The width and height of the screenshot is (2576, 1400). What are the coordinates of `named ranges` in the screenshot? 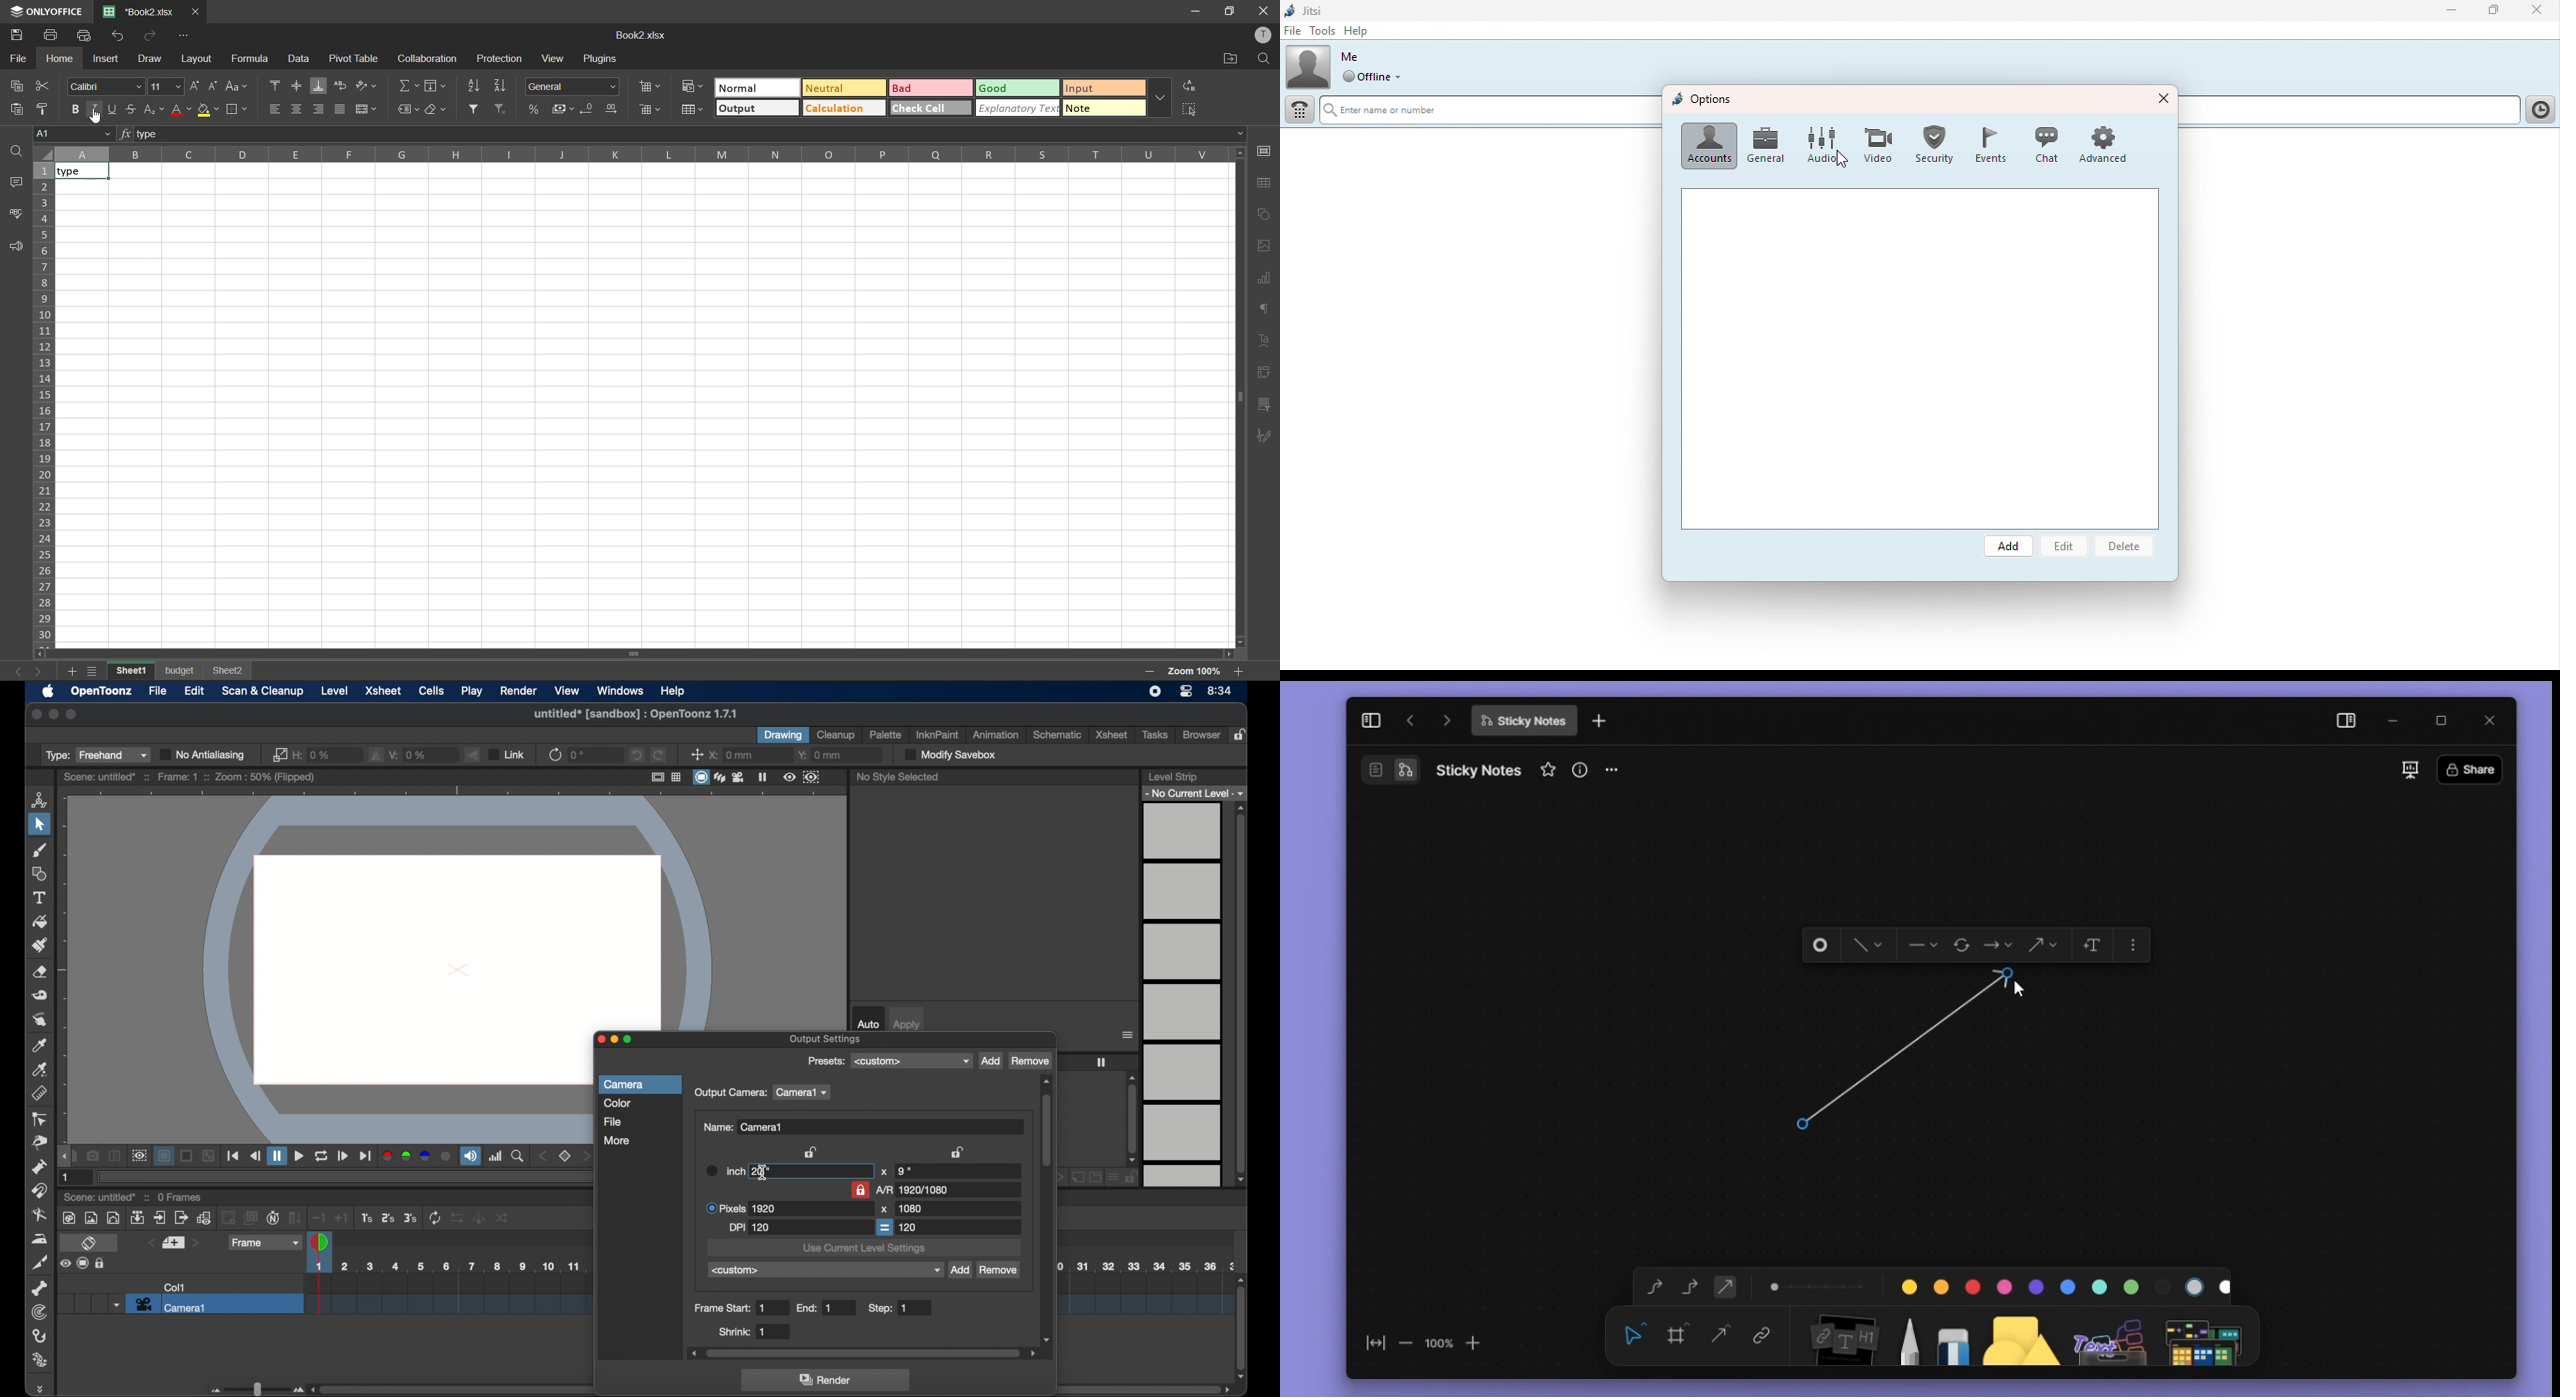 It's located at (409, 110).